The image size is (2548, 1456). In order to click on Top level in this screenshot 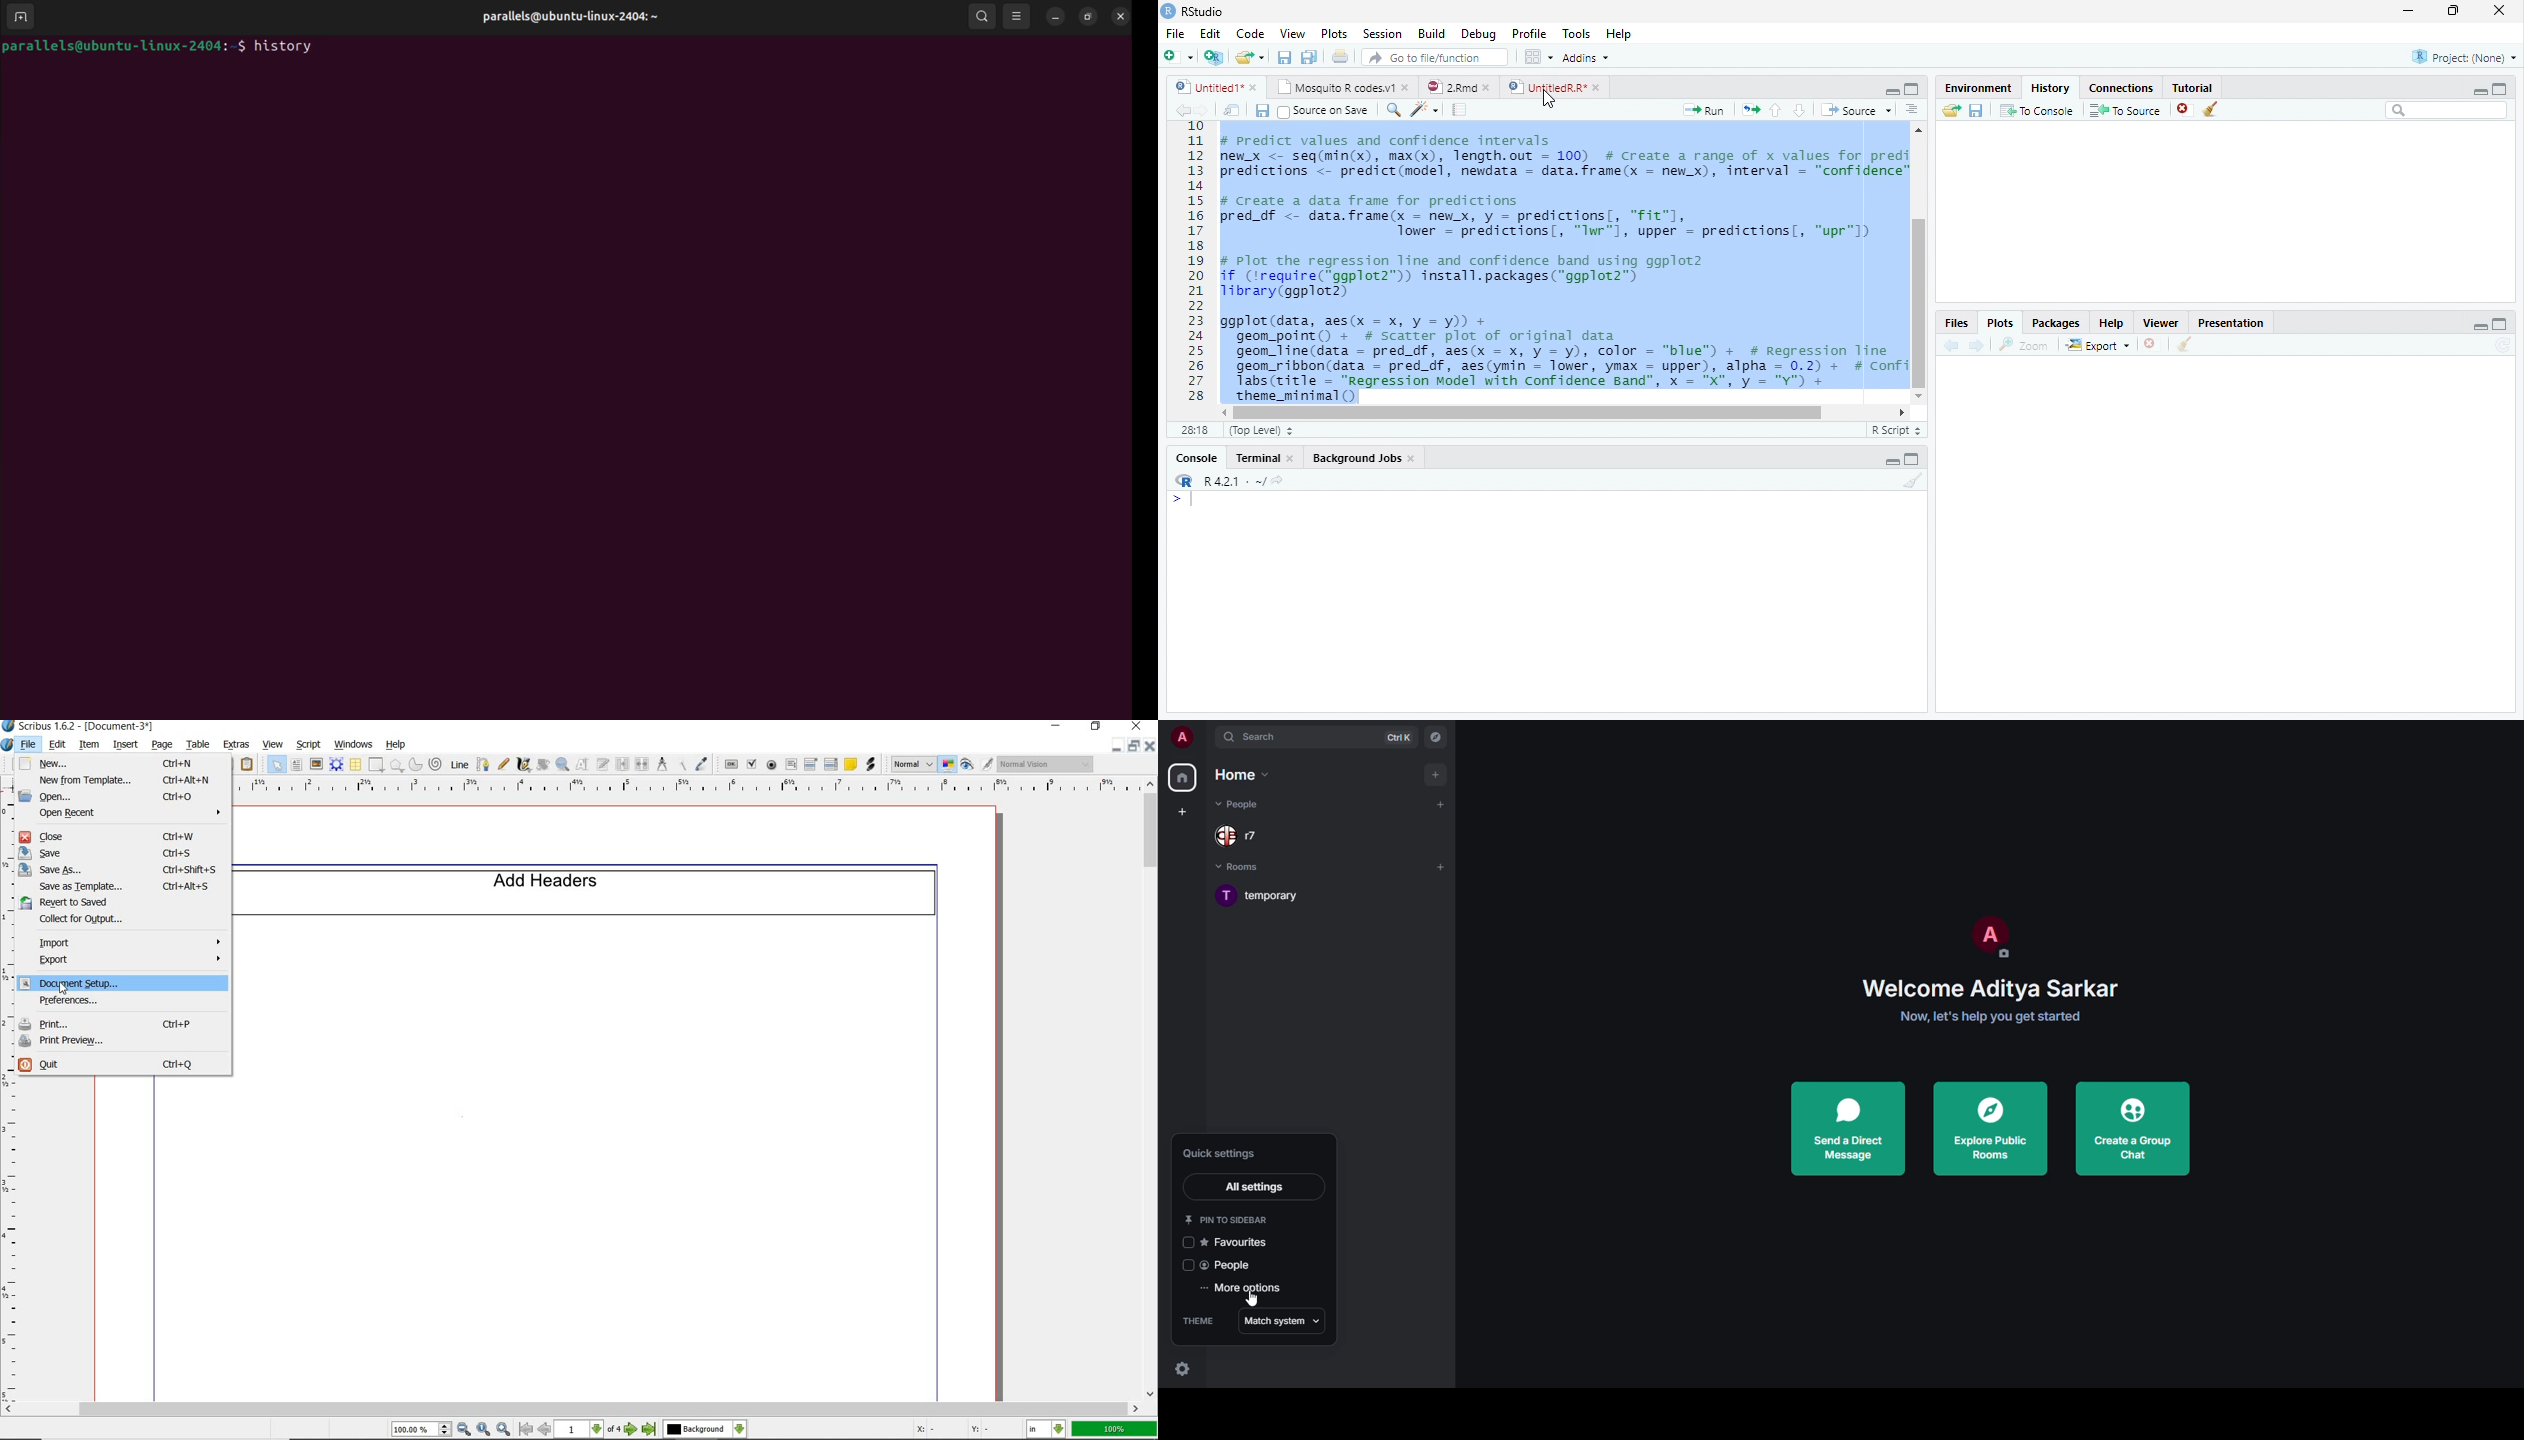, I will do `click(1260, 432)`.